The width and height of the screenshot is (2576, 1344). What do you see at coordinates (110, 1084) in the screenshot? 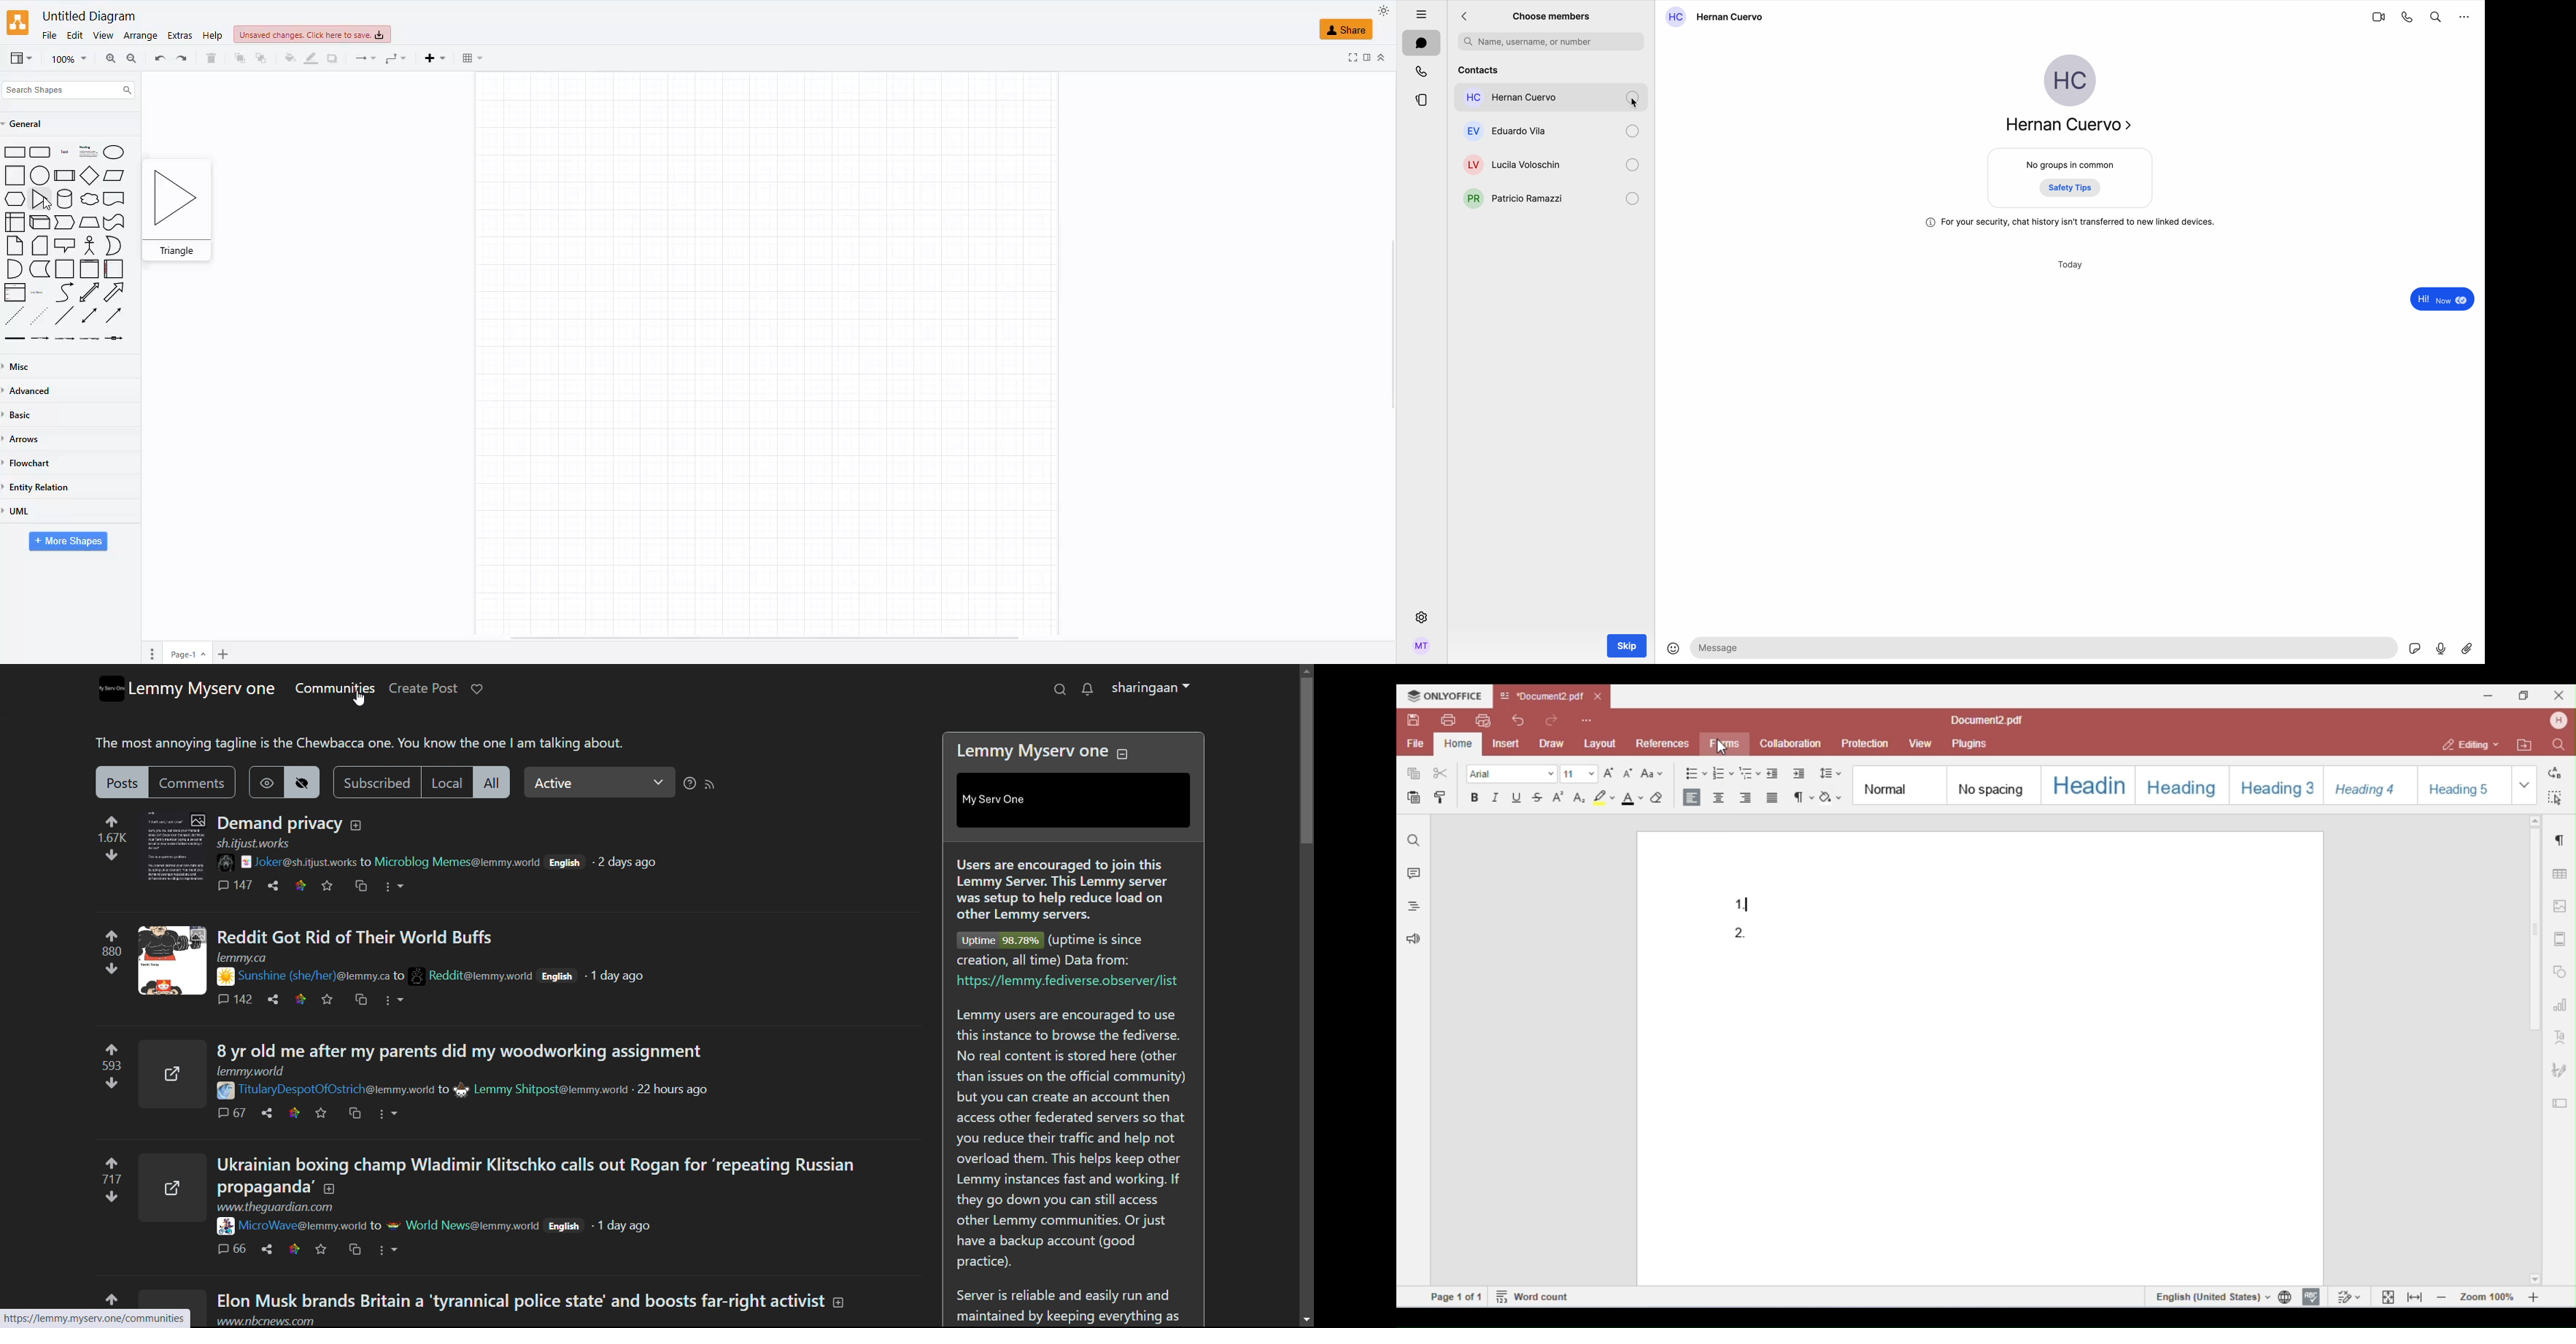
I see `downvote` at bounding box center [110, 1084].